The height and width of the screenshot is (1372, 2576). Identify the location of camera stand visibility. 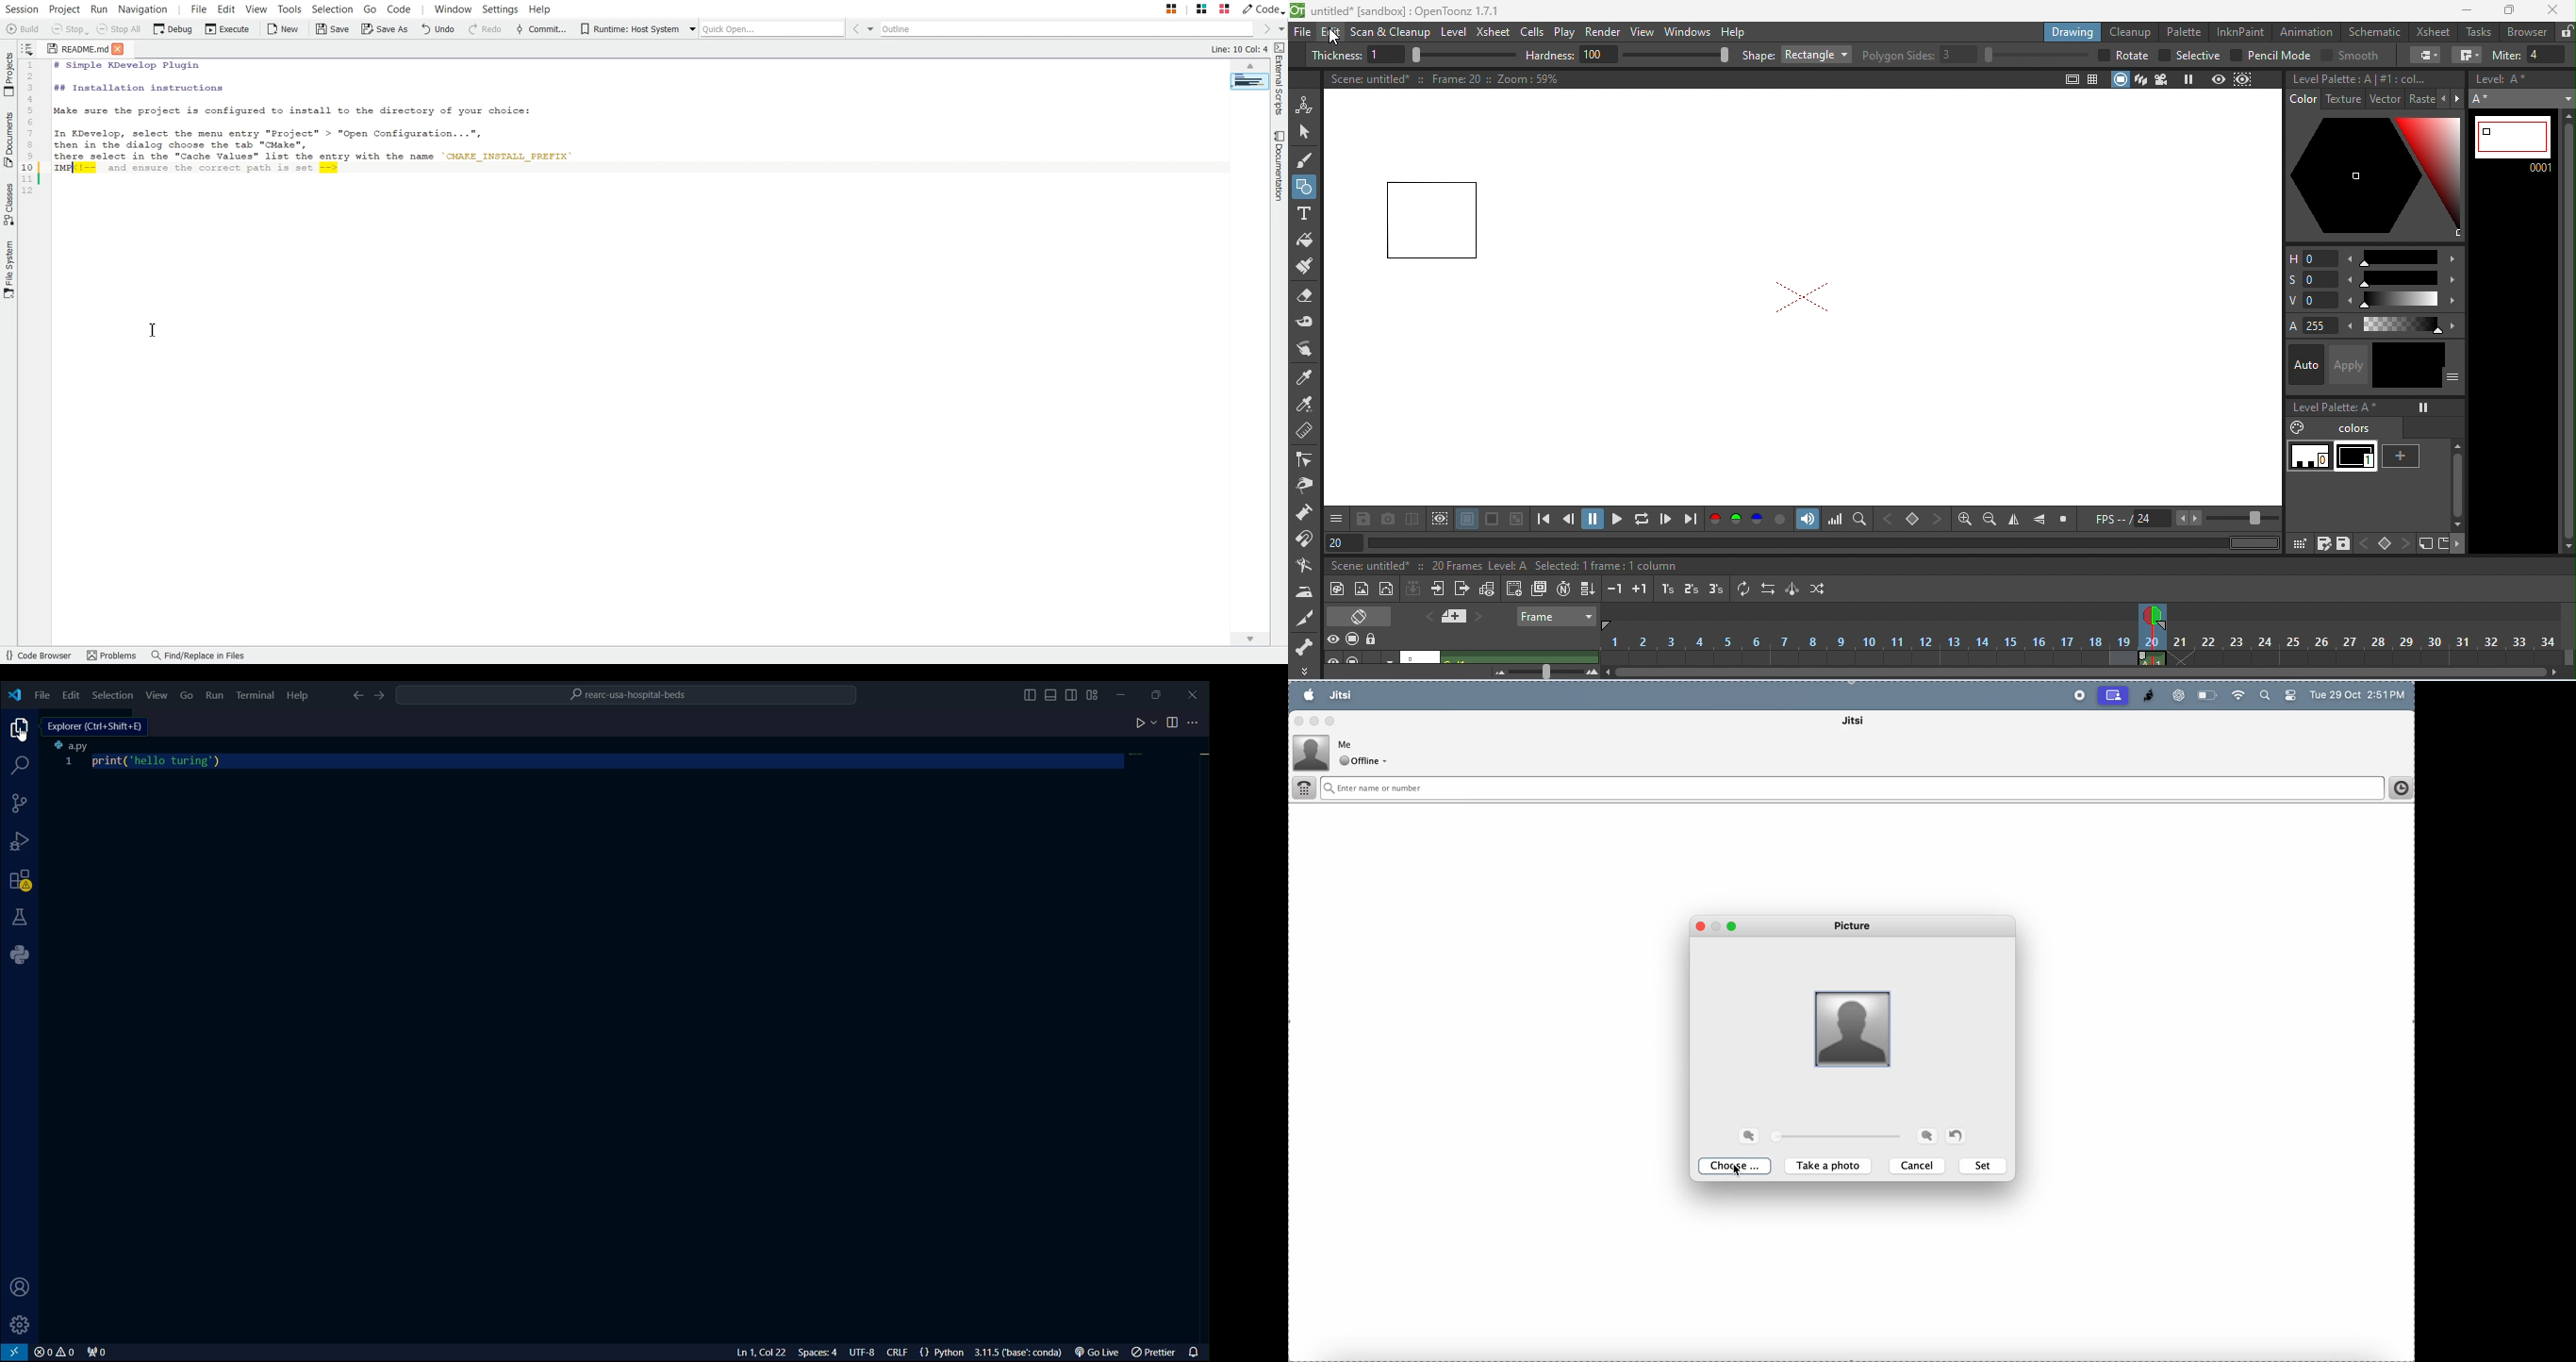
(1358, 658).